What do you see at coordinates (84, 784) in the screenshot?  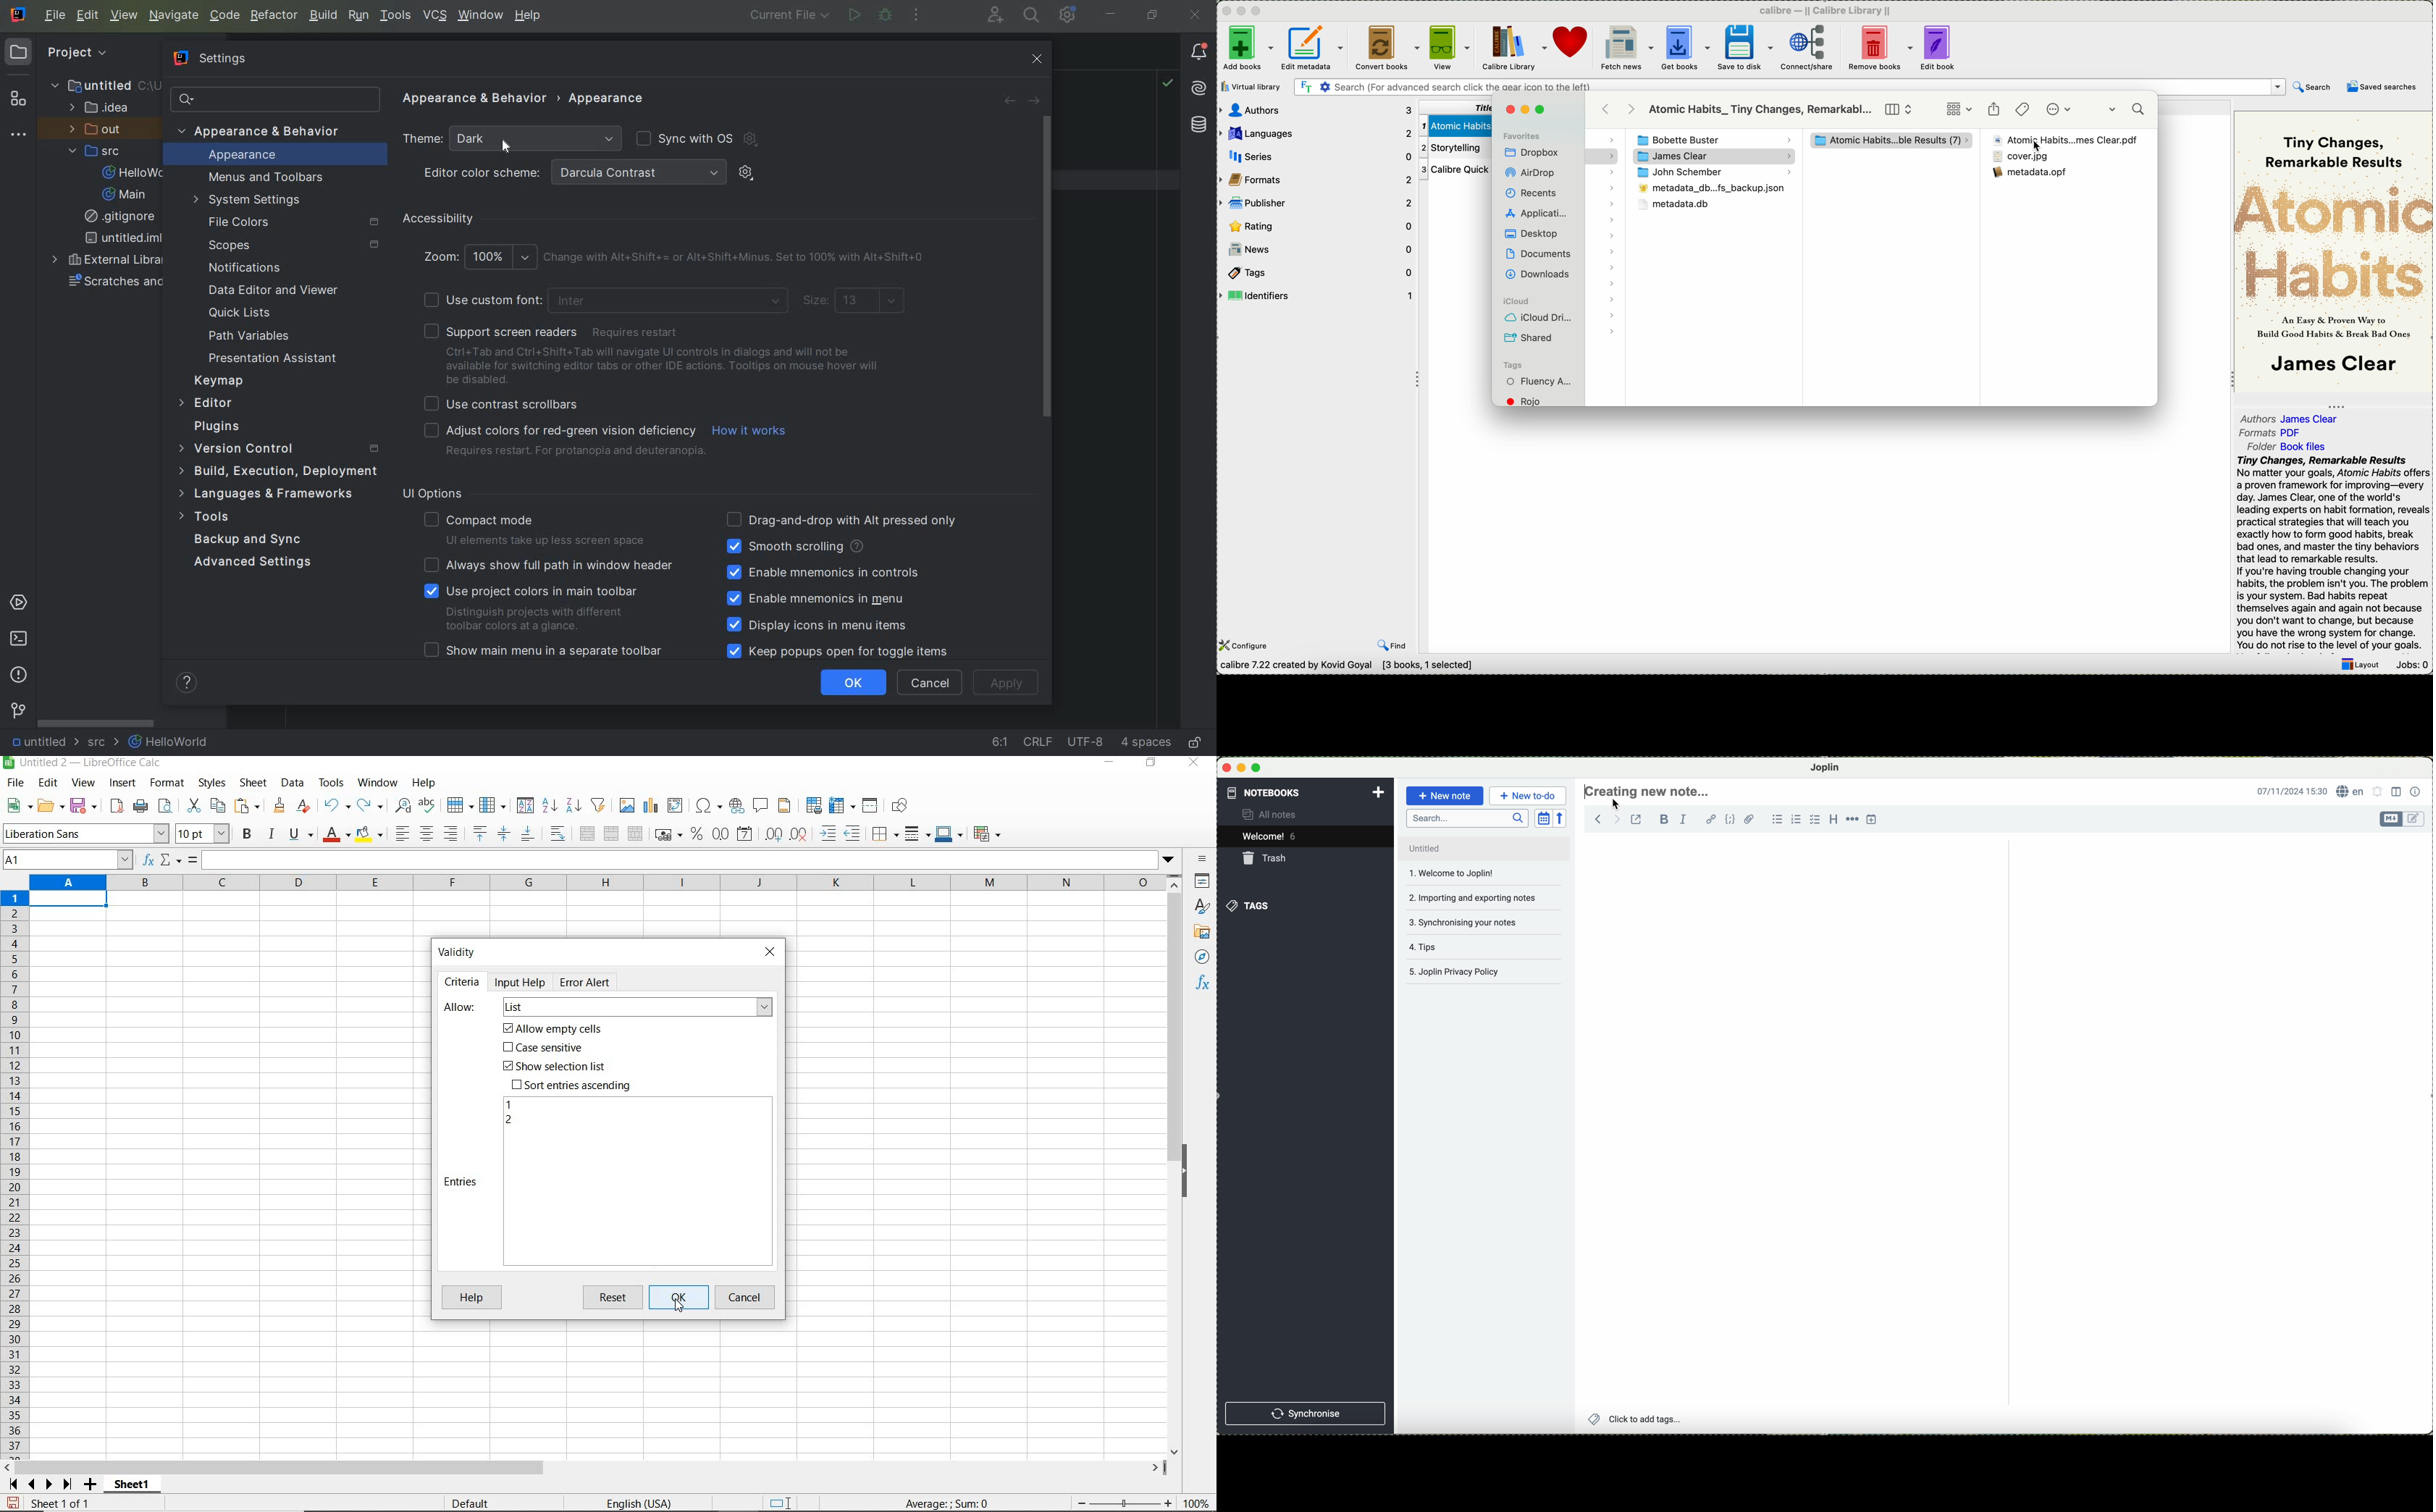 I see `view` at bounding box center [84, 784].